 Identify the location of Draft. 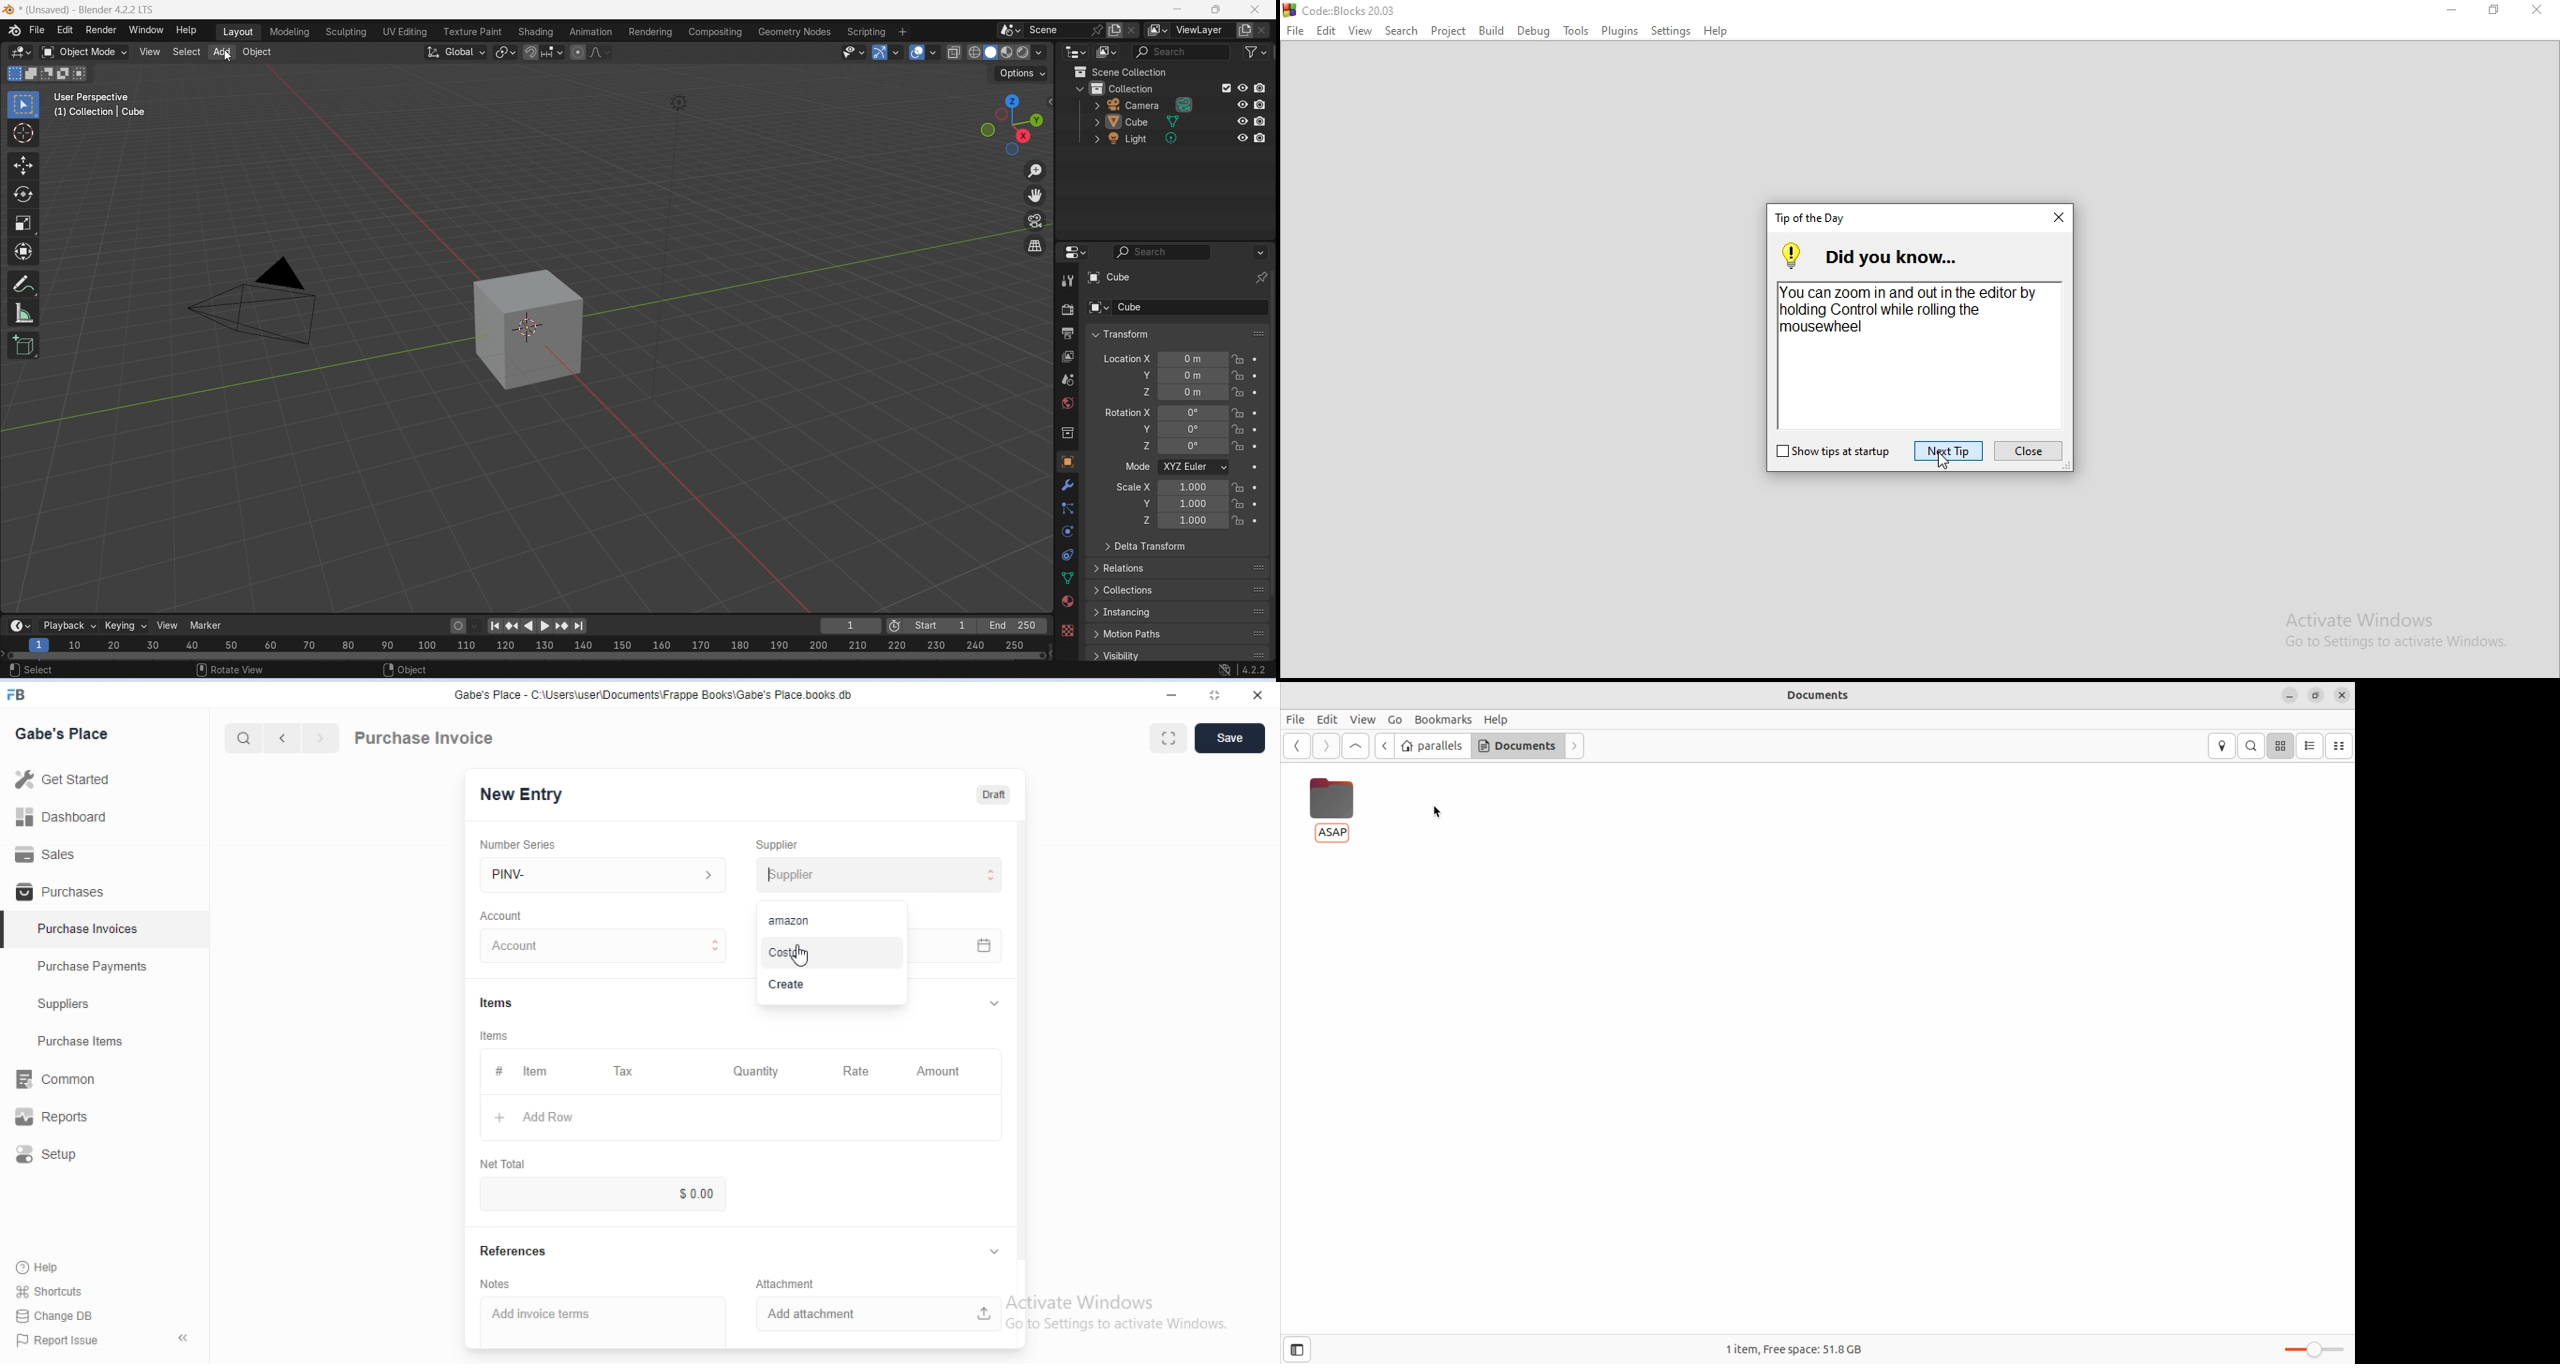
(994, 795).